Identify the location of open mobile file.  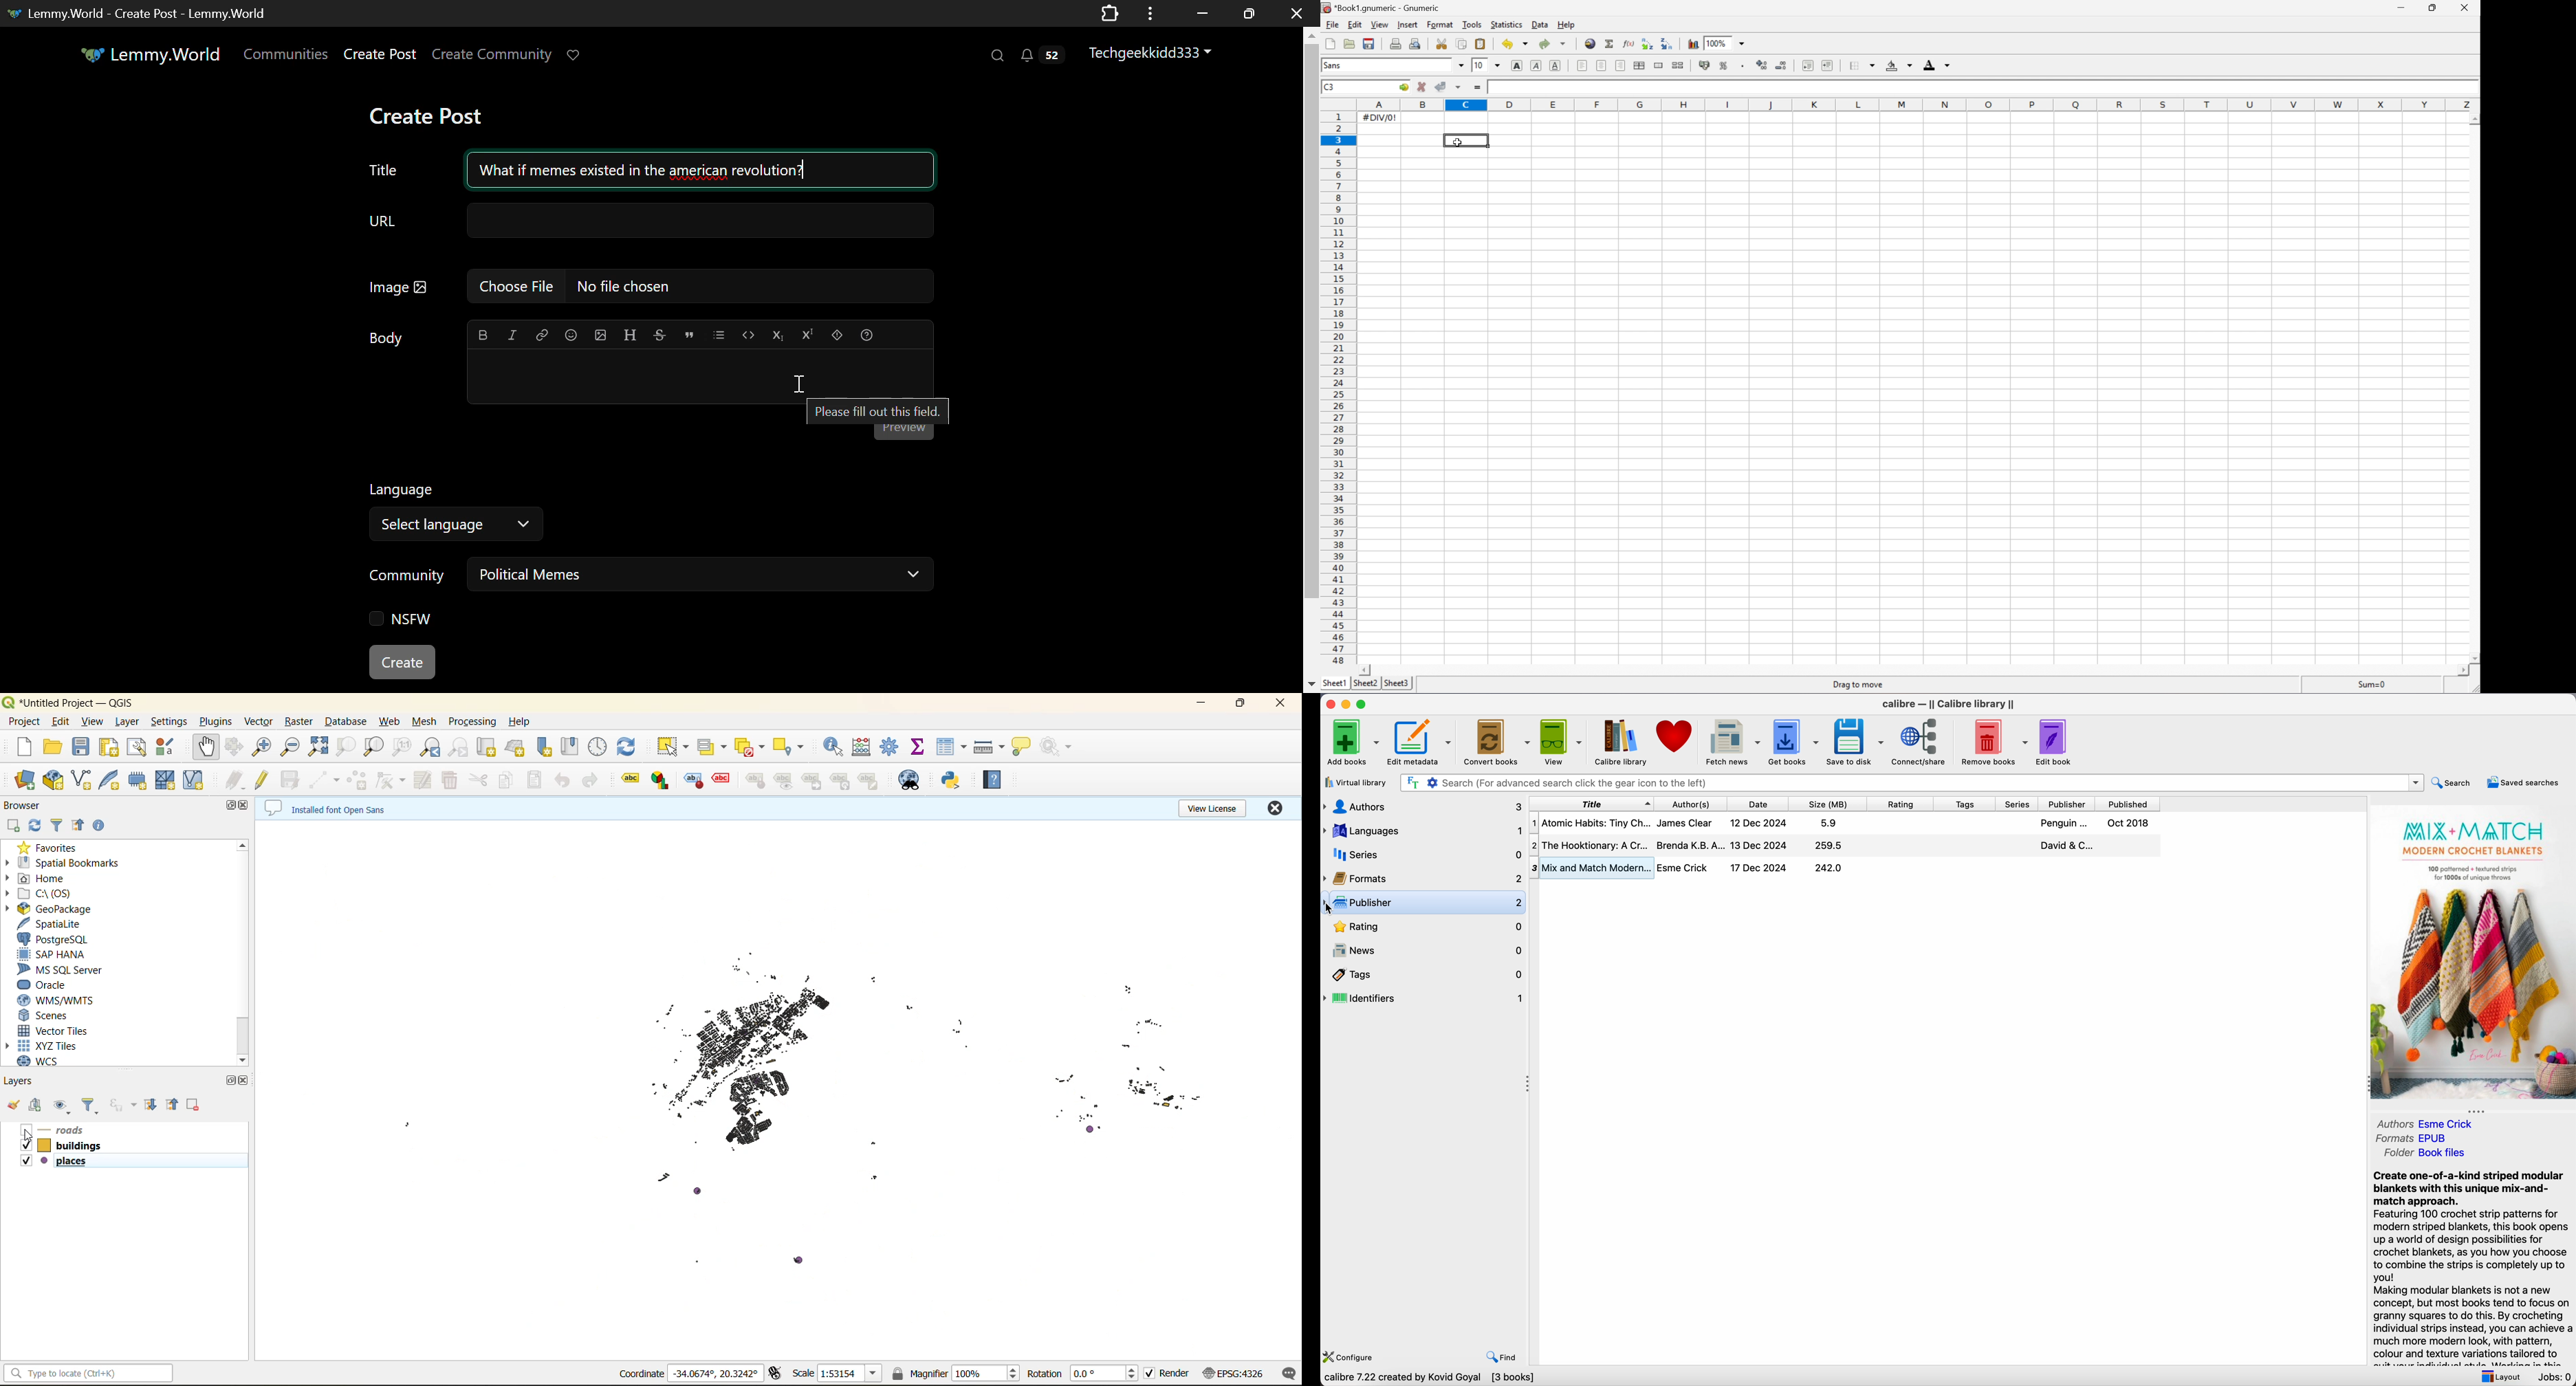
(1350, 44).